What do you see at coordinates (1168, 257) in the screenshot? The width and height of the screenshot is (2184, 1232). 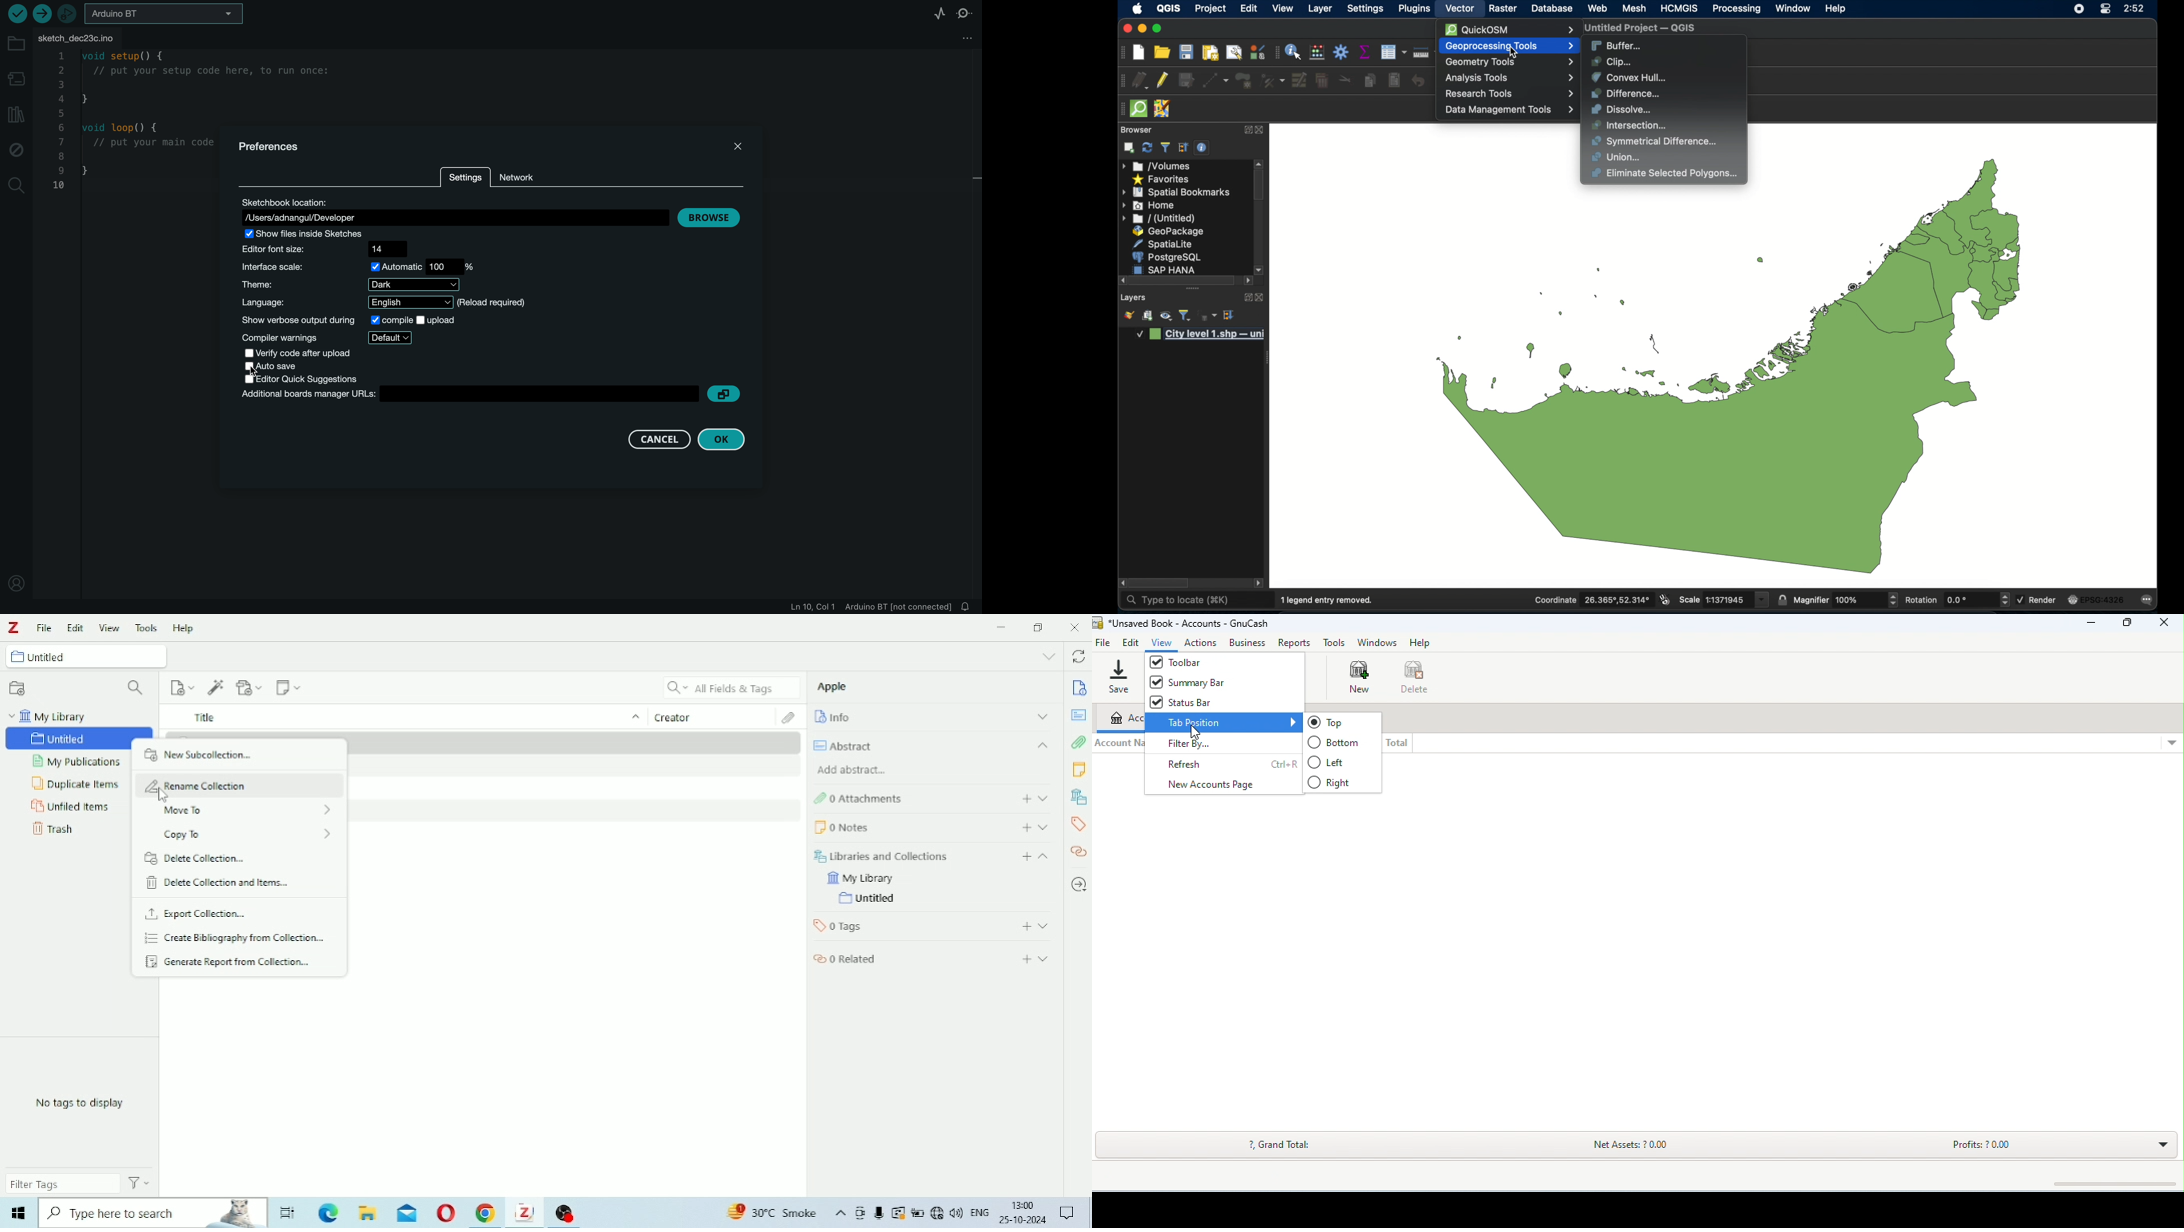 I see `postgresql` at bounding box center [1168, 257].